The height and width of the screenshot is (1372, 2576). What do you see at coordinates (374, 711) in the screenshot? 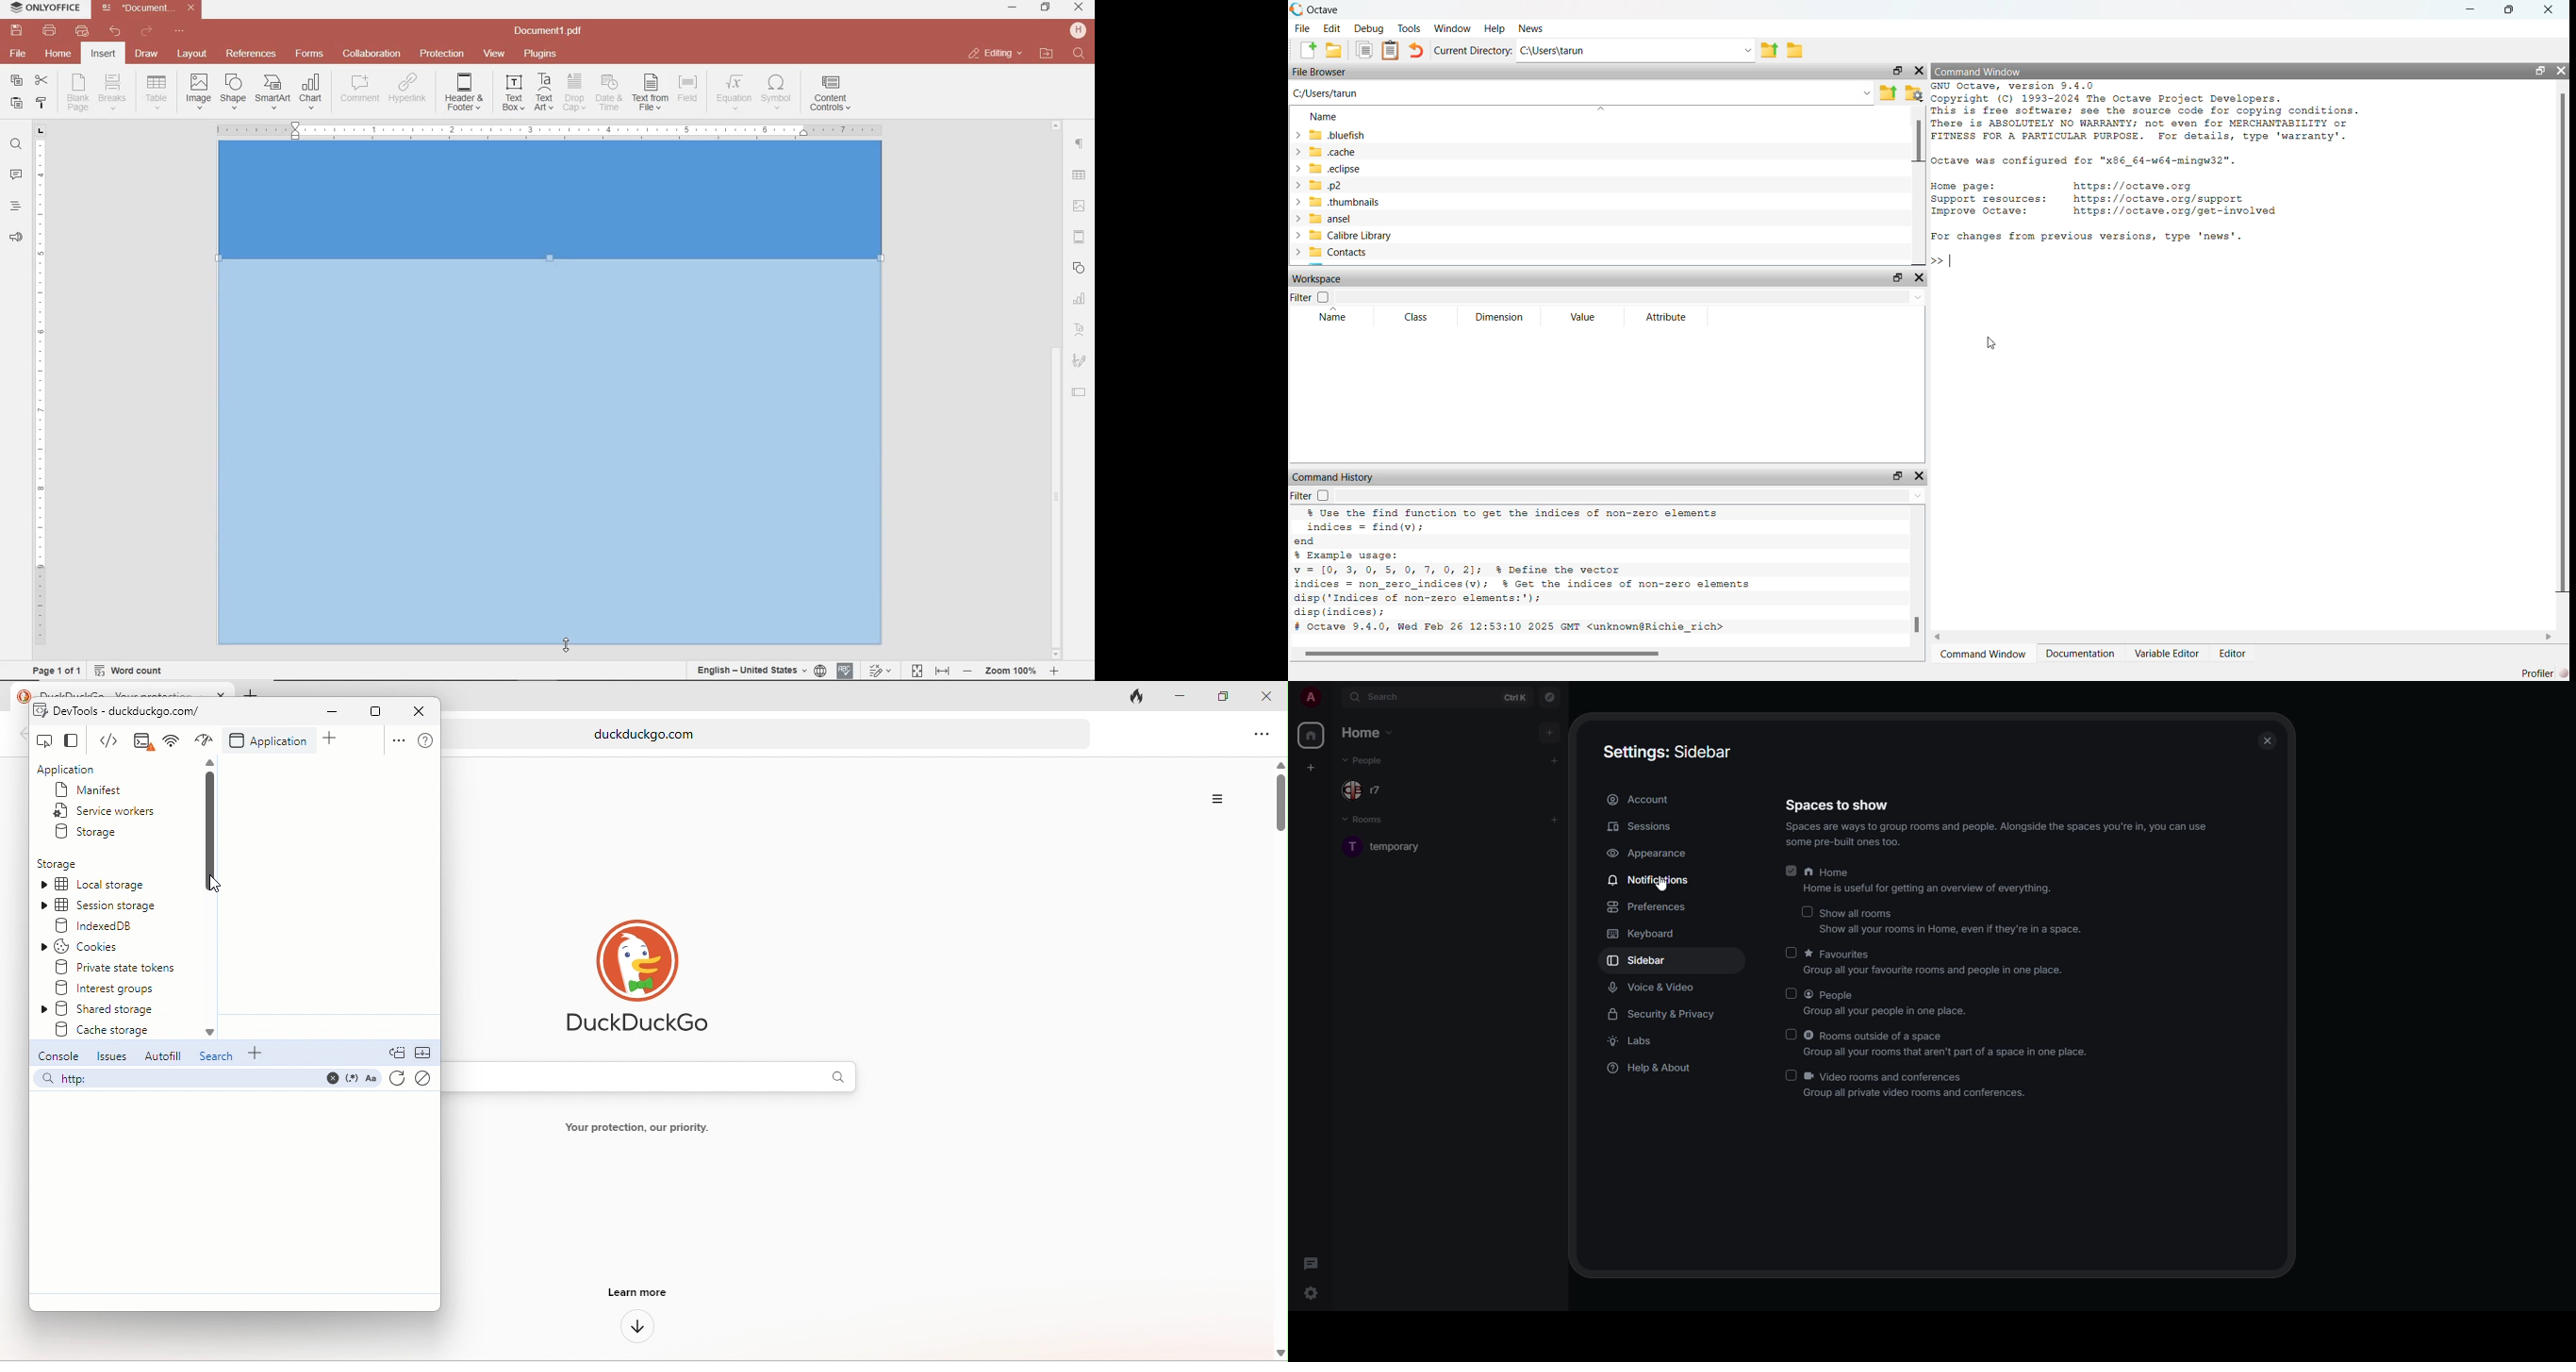
I see `maximize` at bounding box center [374, 711].